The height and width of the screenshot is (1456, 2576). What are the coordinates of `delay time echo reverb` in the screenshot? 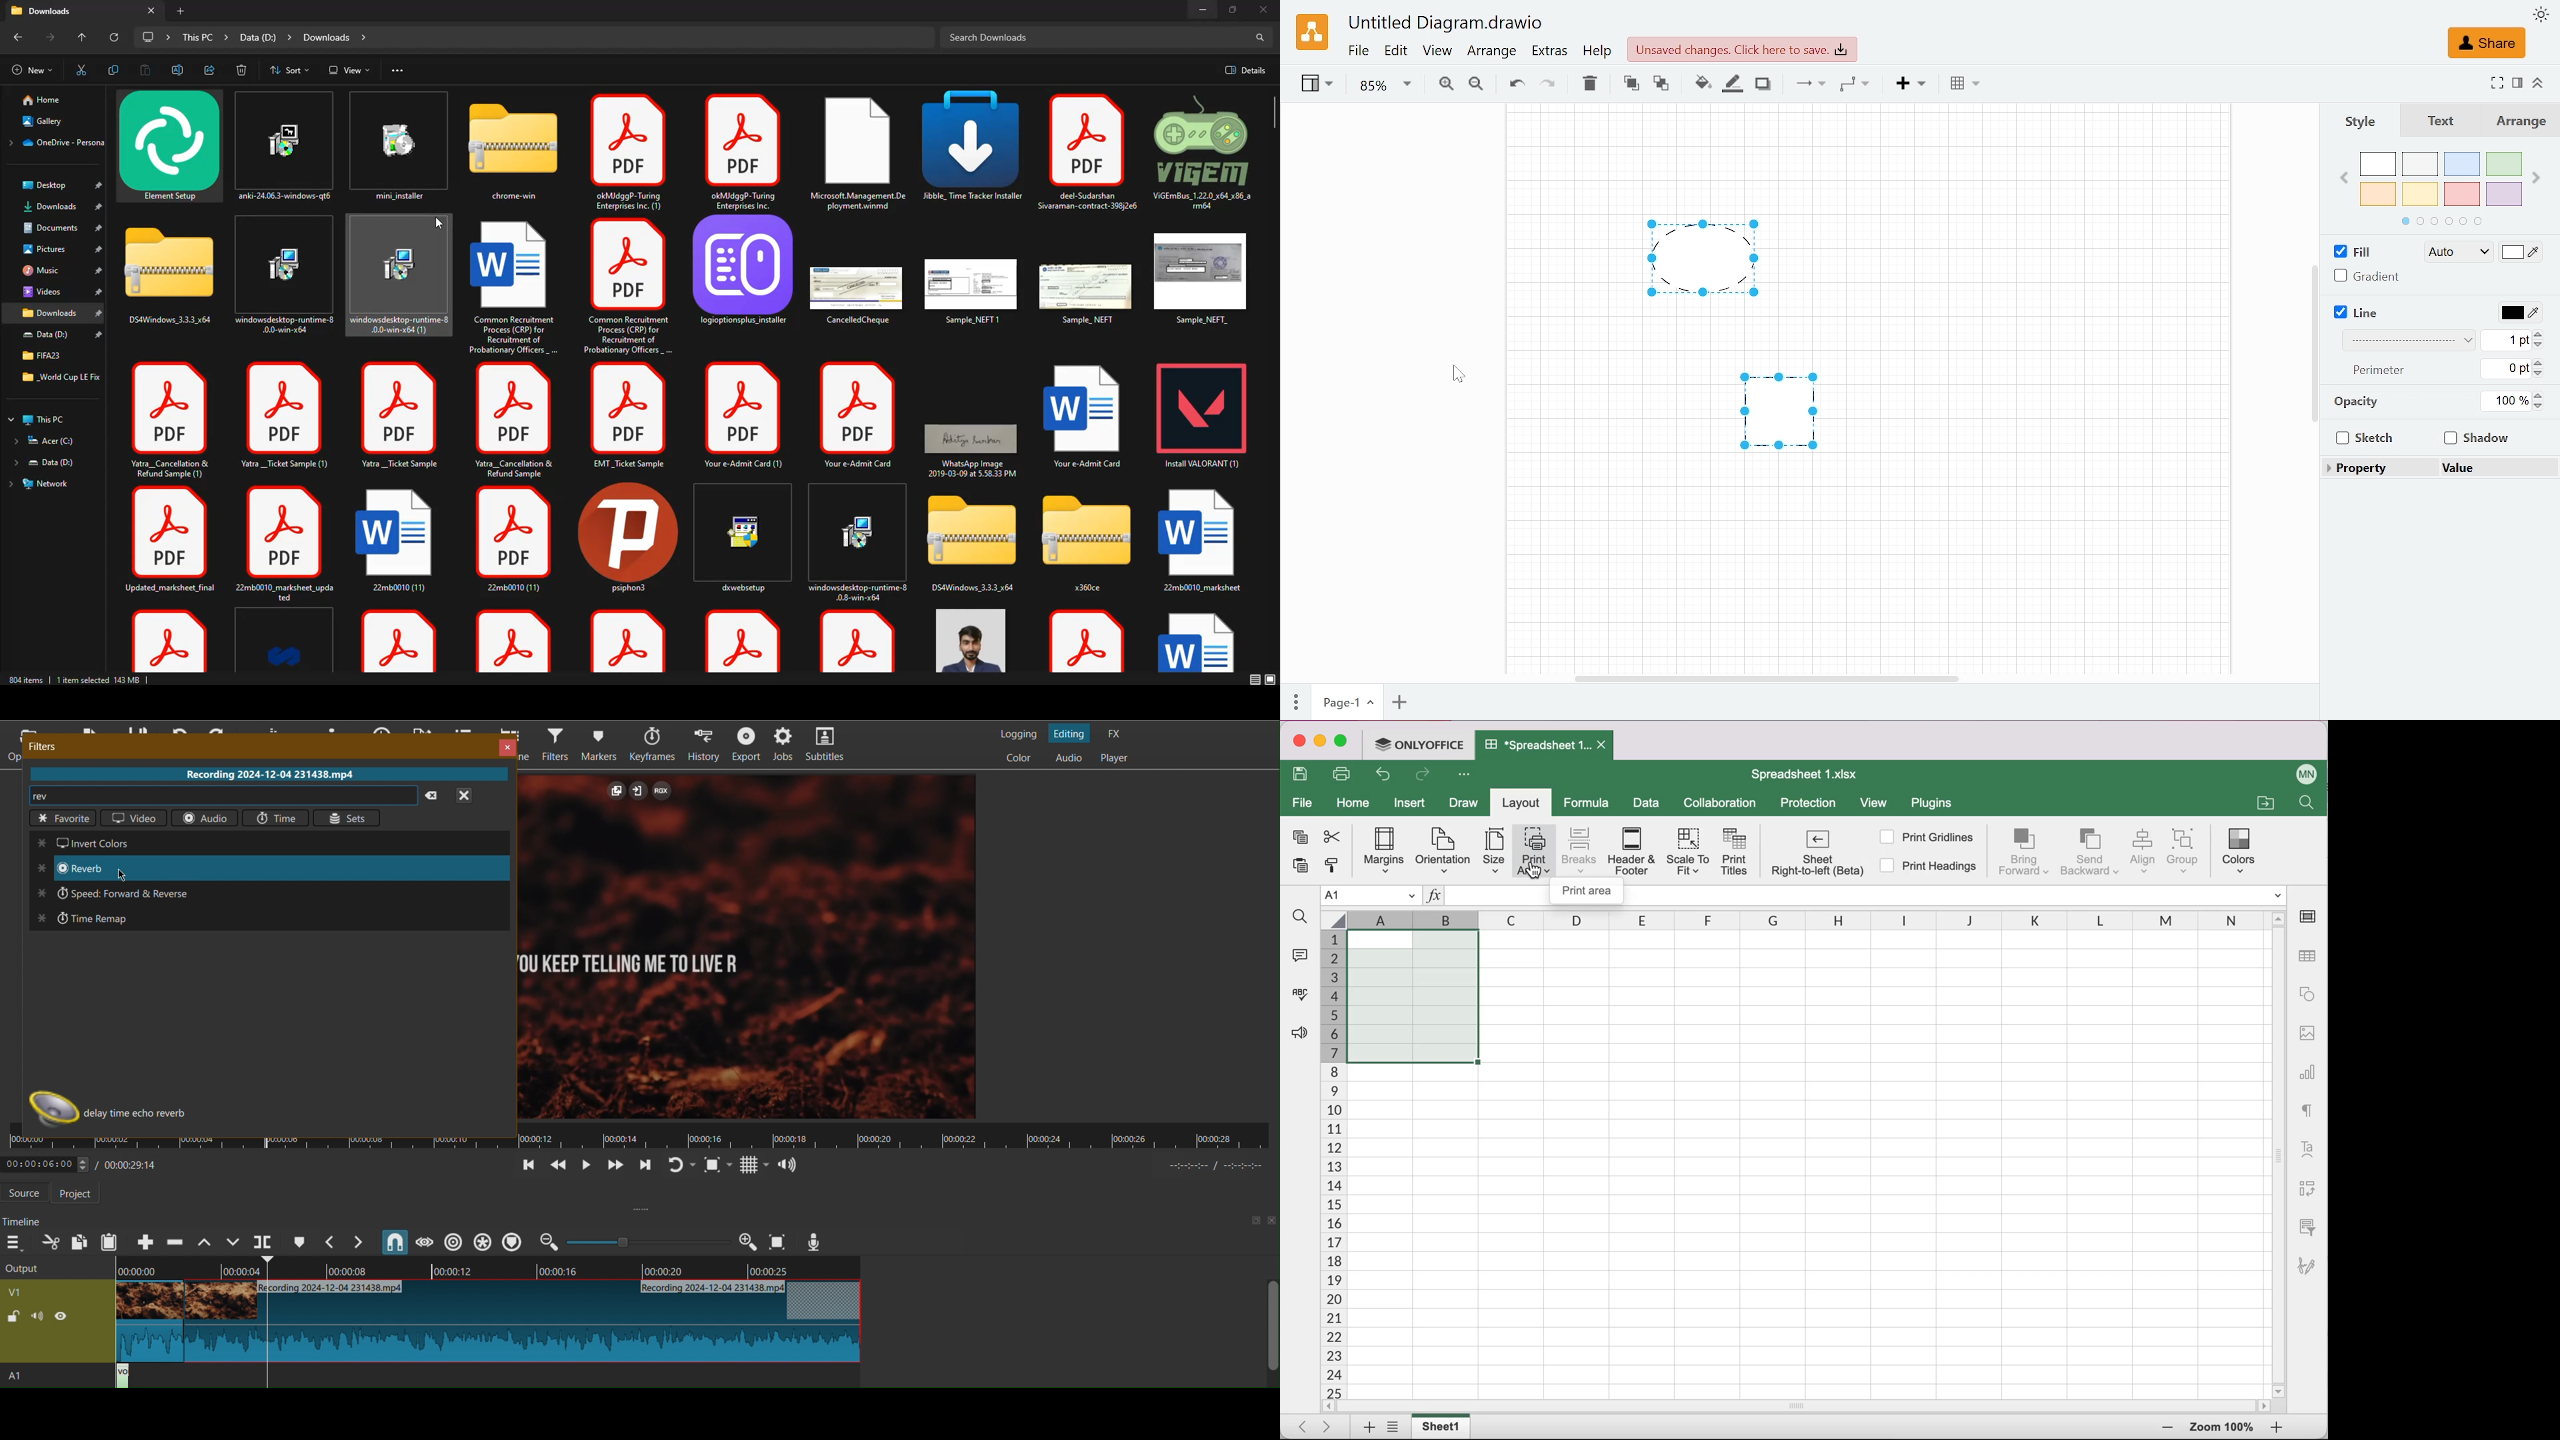 It's located at (143, 1116).